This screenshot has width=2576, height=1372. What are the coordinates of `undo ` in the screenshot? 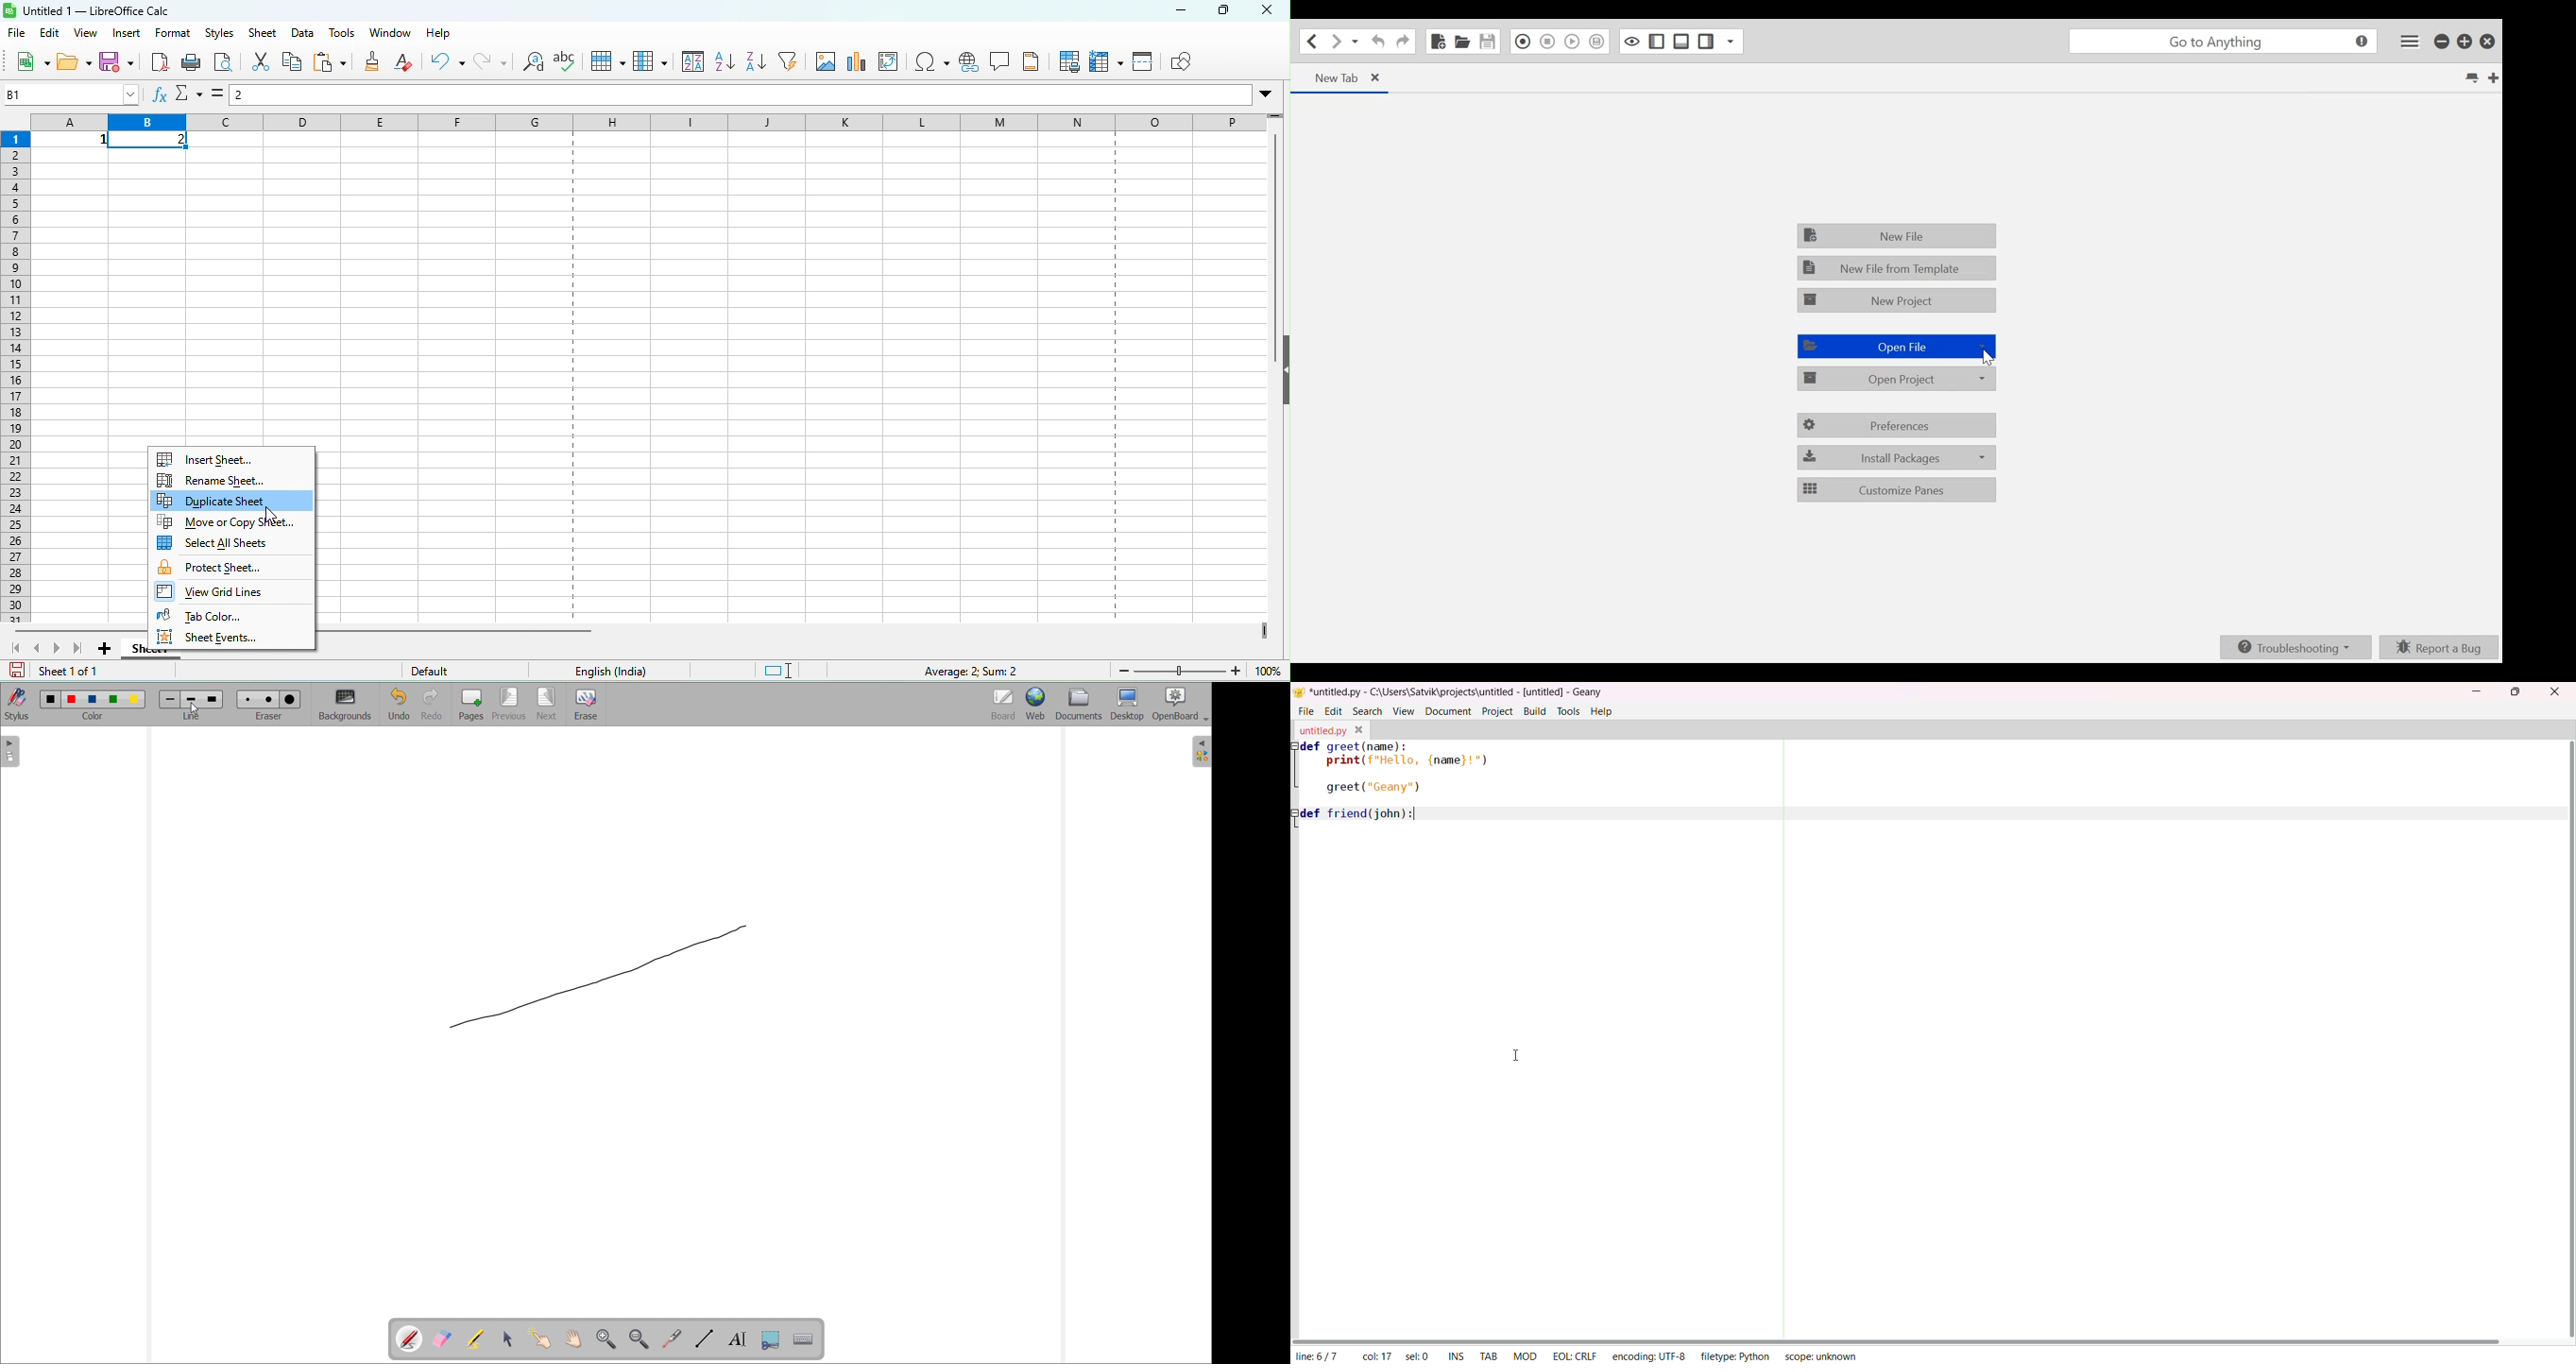 It's located at (447, 63).